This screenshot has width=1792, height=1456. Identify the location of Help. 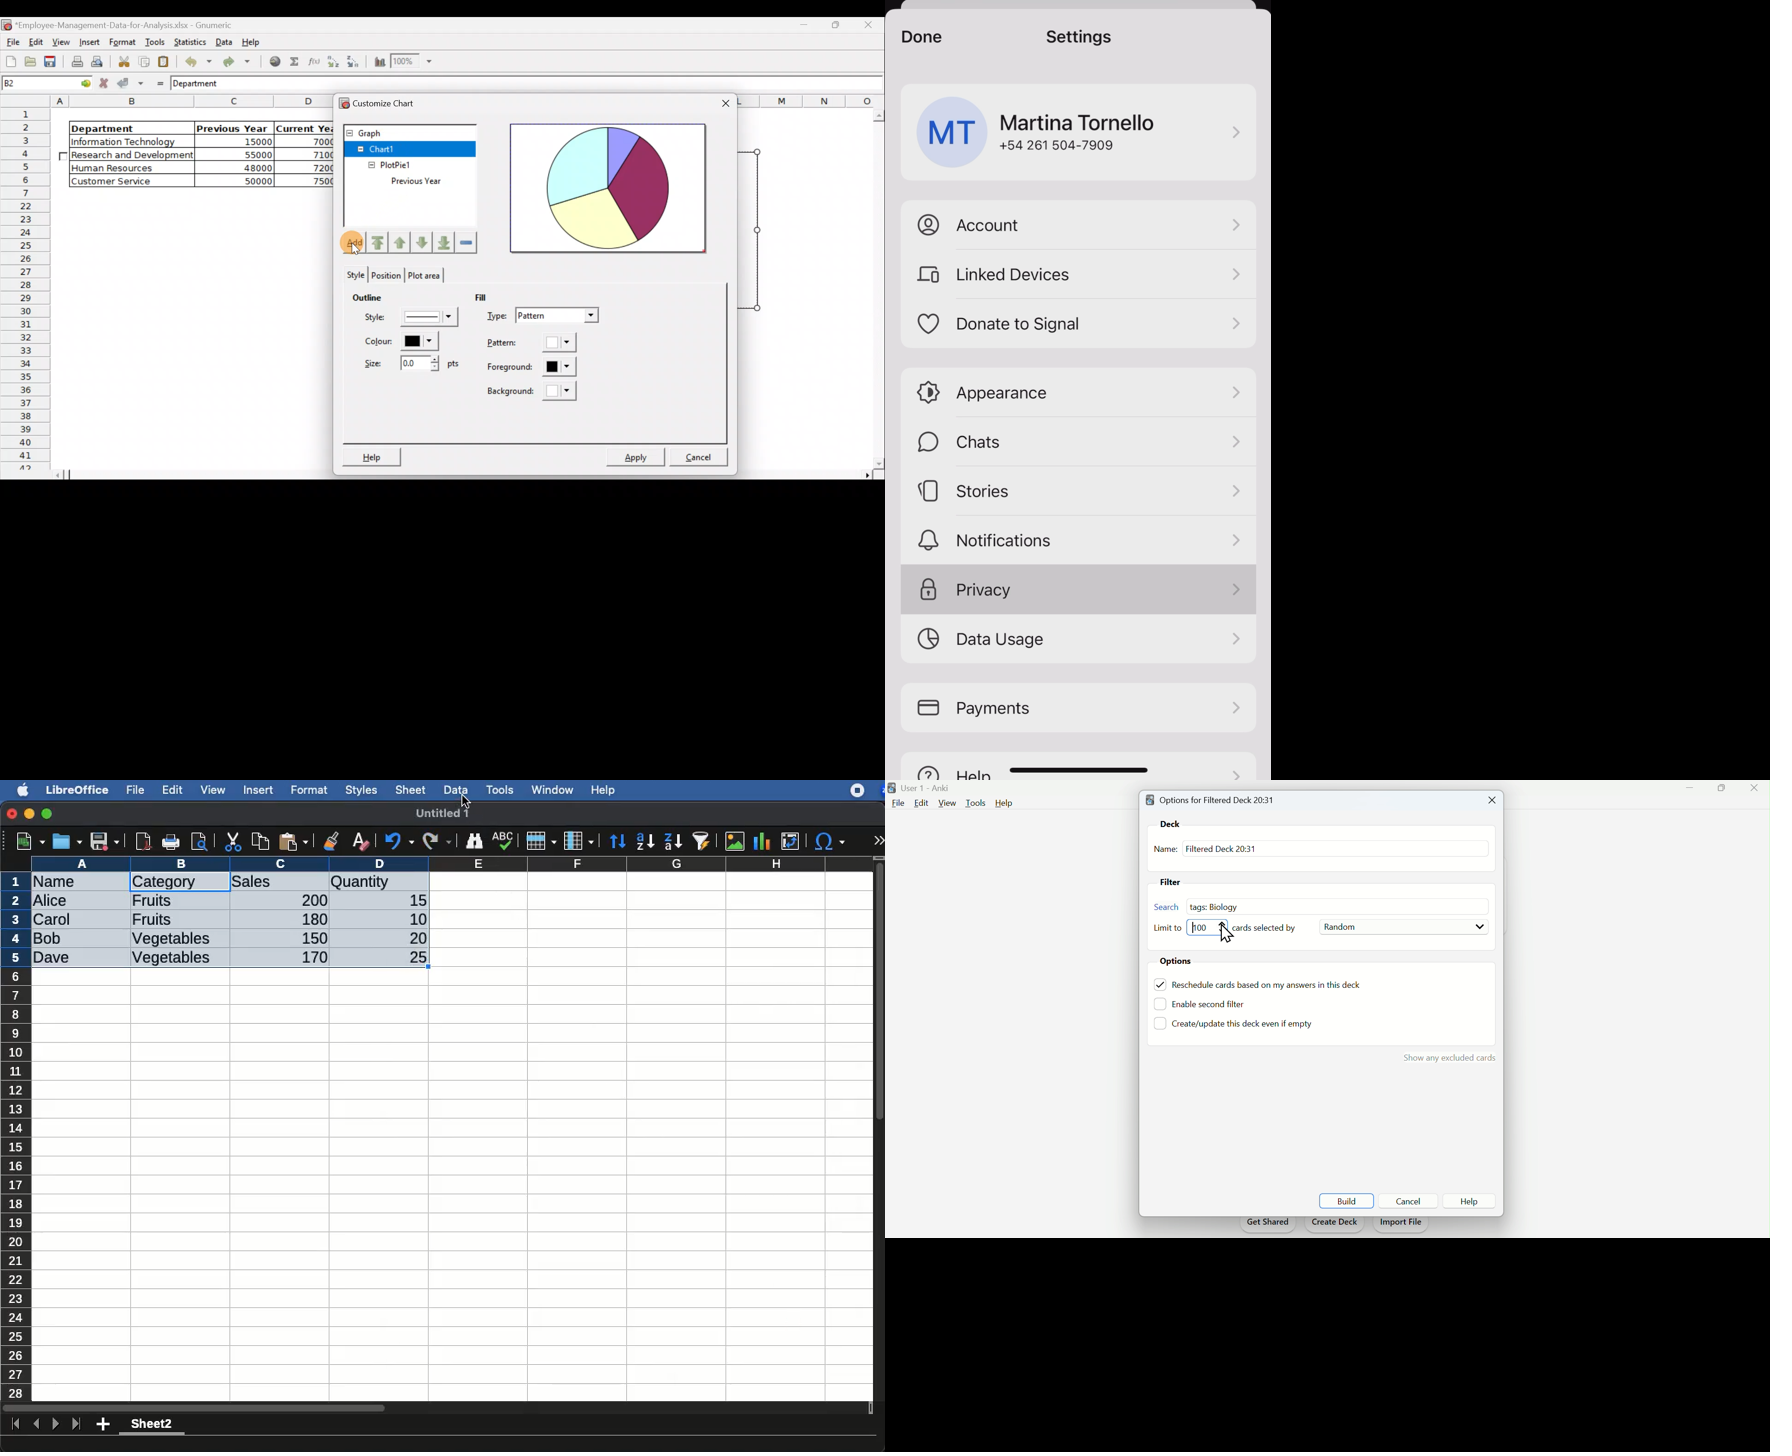
(253, 44).